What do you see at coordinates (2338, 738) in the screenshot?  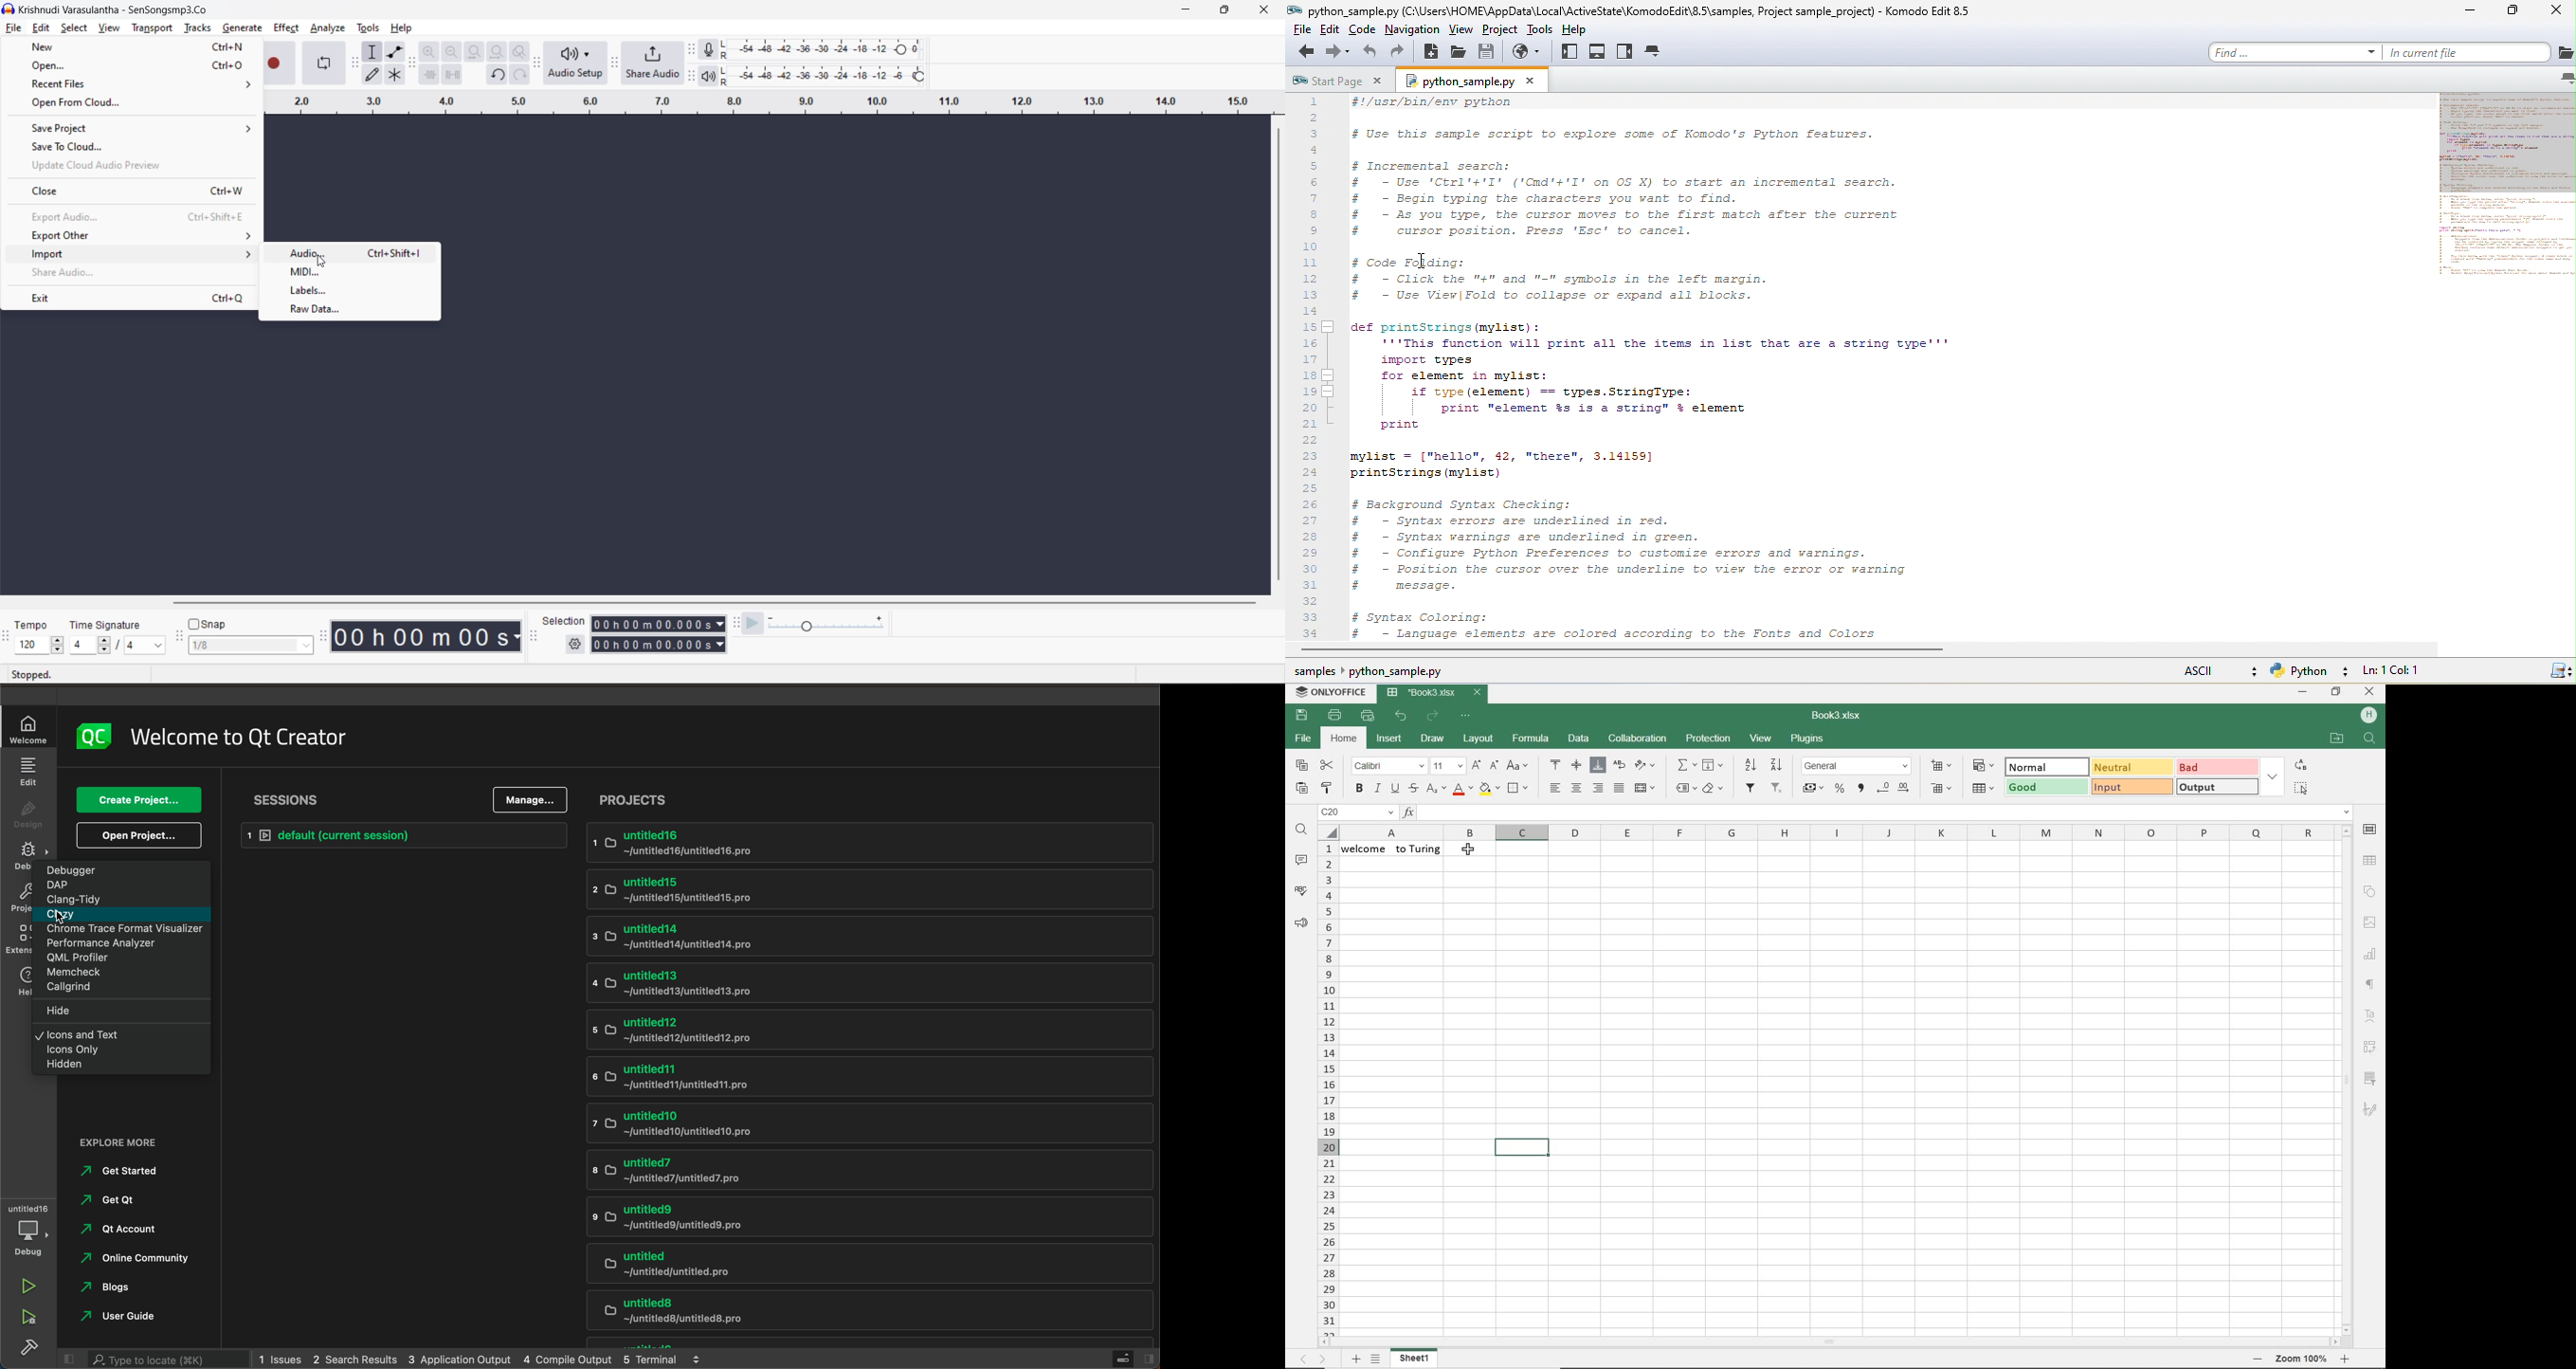 I see `OPEN FILE LOCATION` at bounding box center [2338, 738].